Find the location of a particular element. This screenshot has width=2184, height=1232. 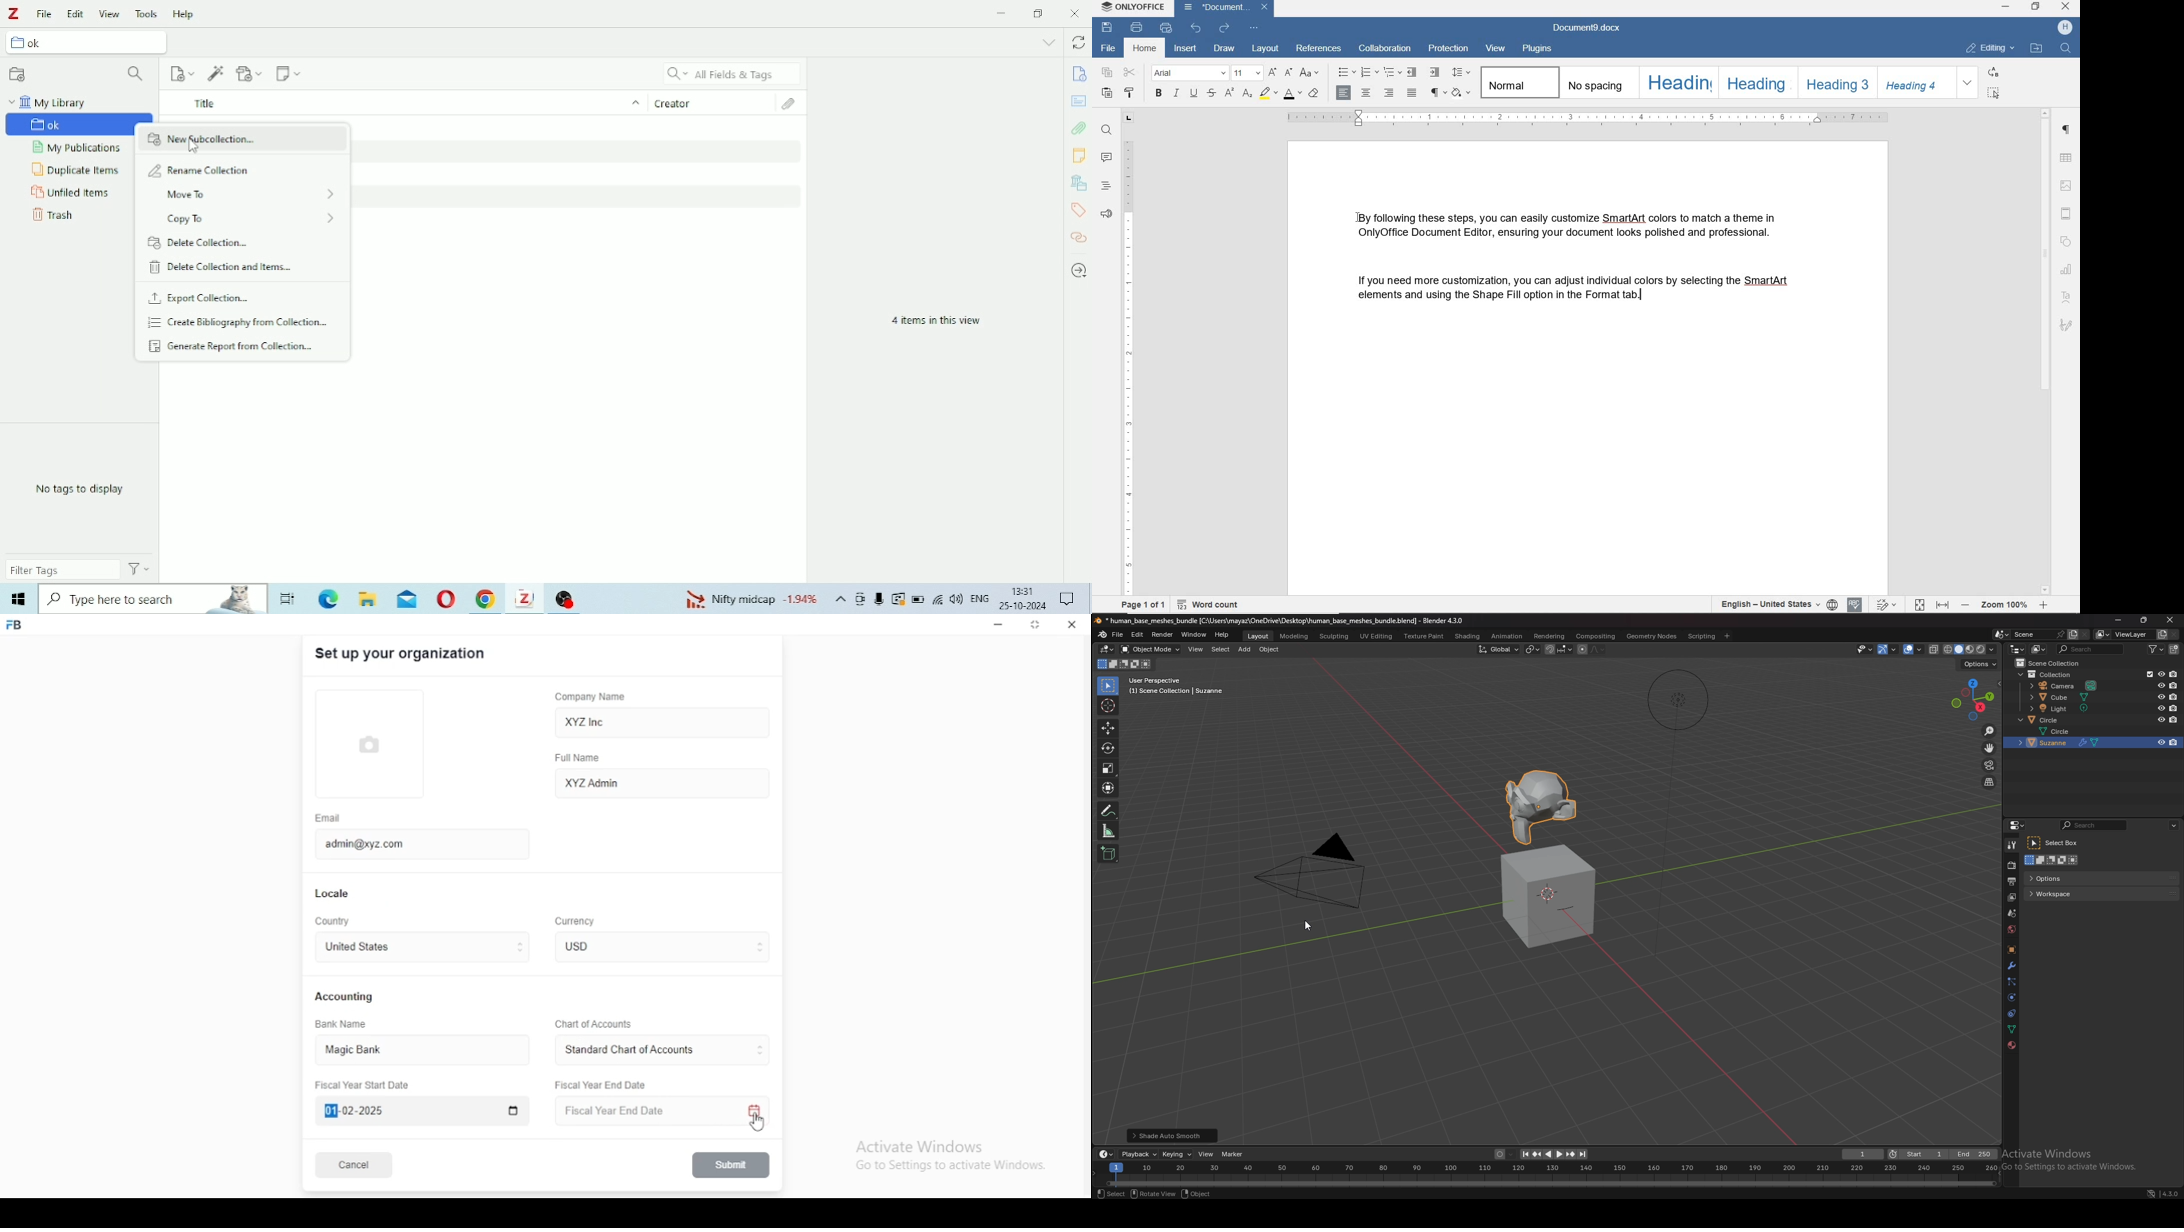

Opera Mini is located at coordinates (446, 599).